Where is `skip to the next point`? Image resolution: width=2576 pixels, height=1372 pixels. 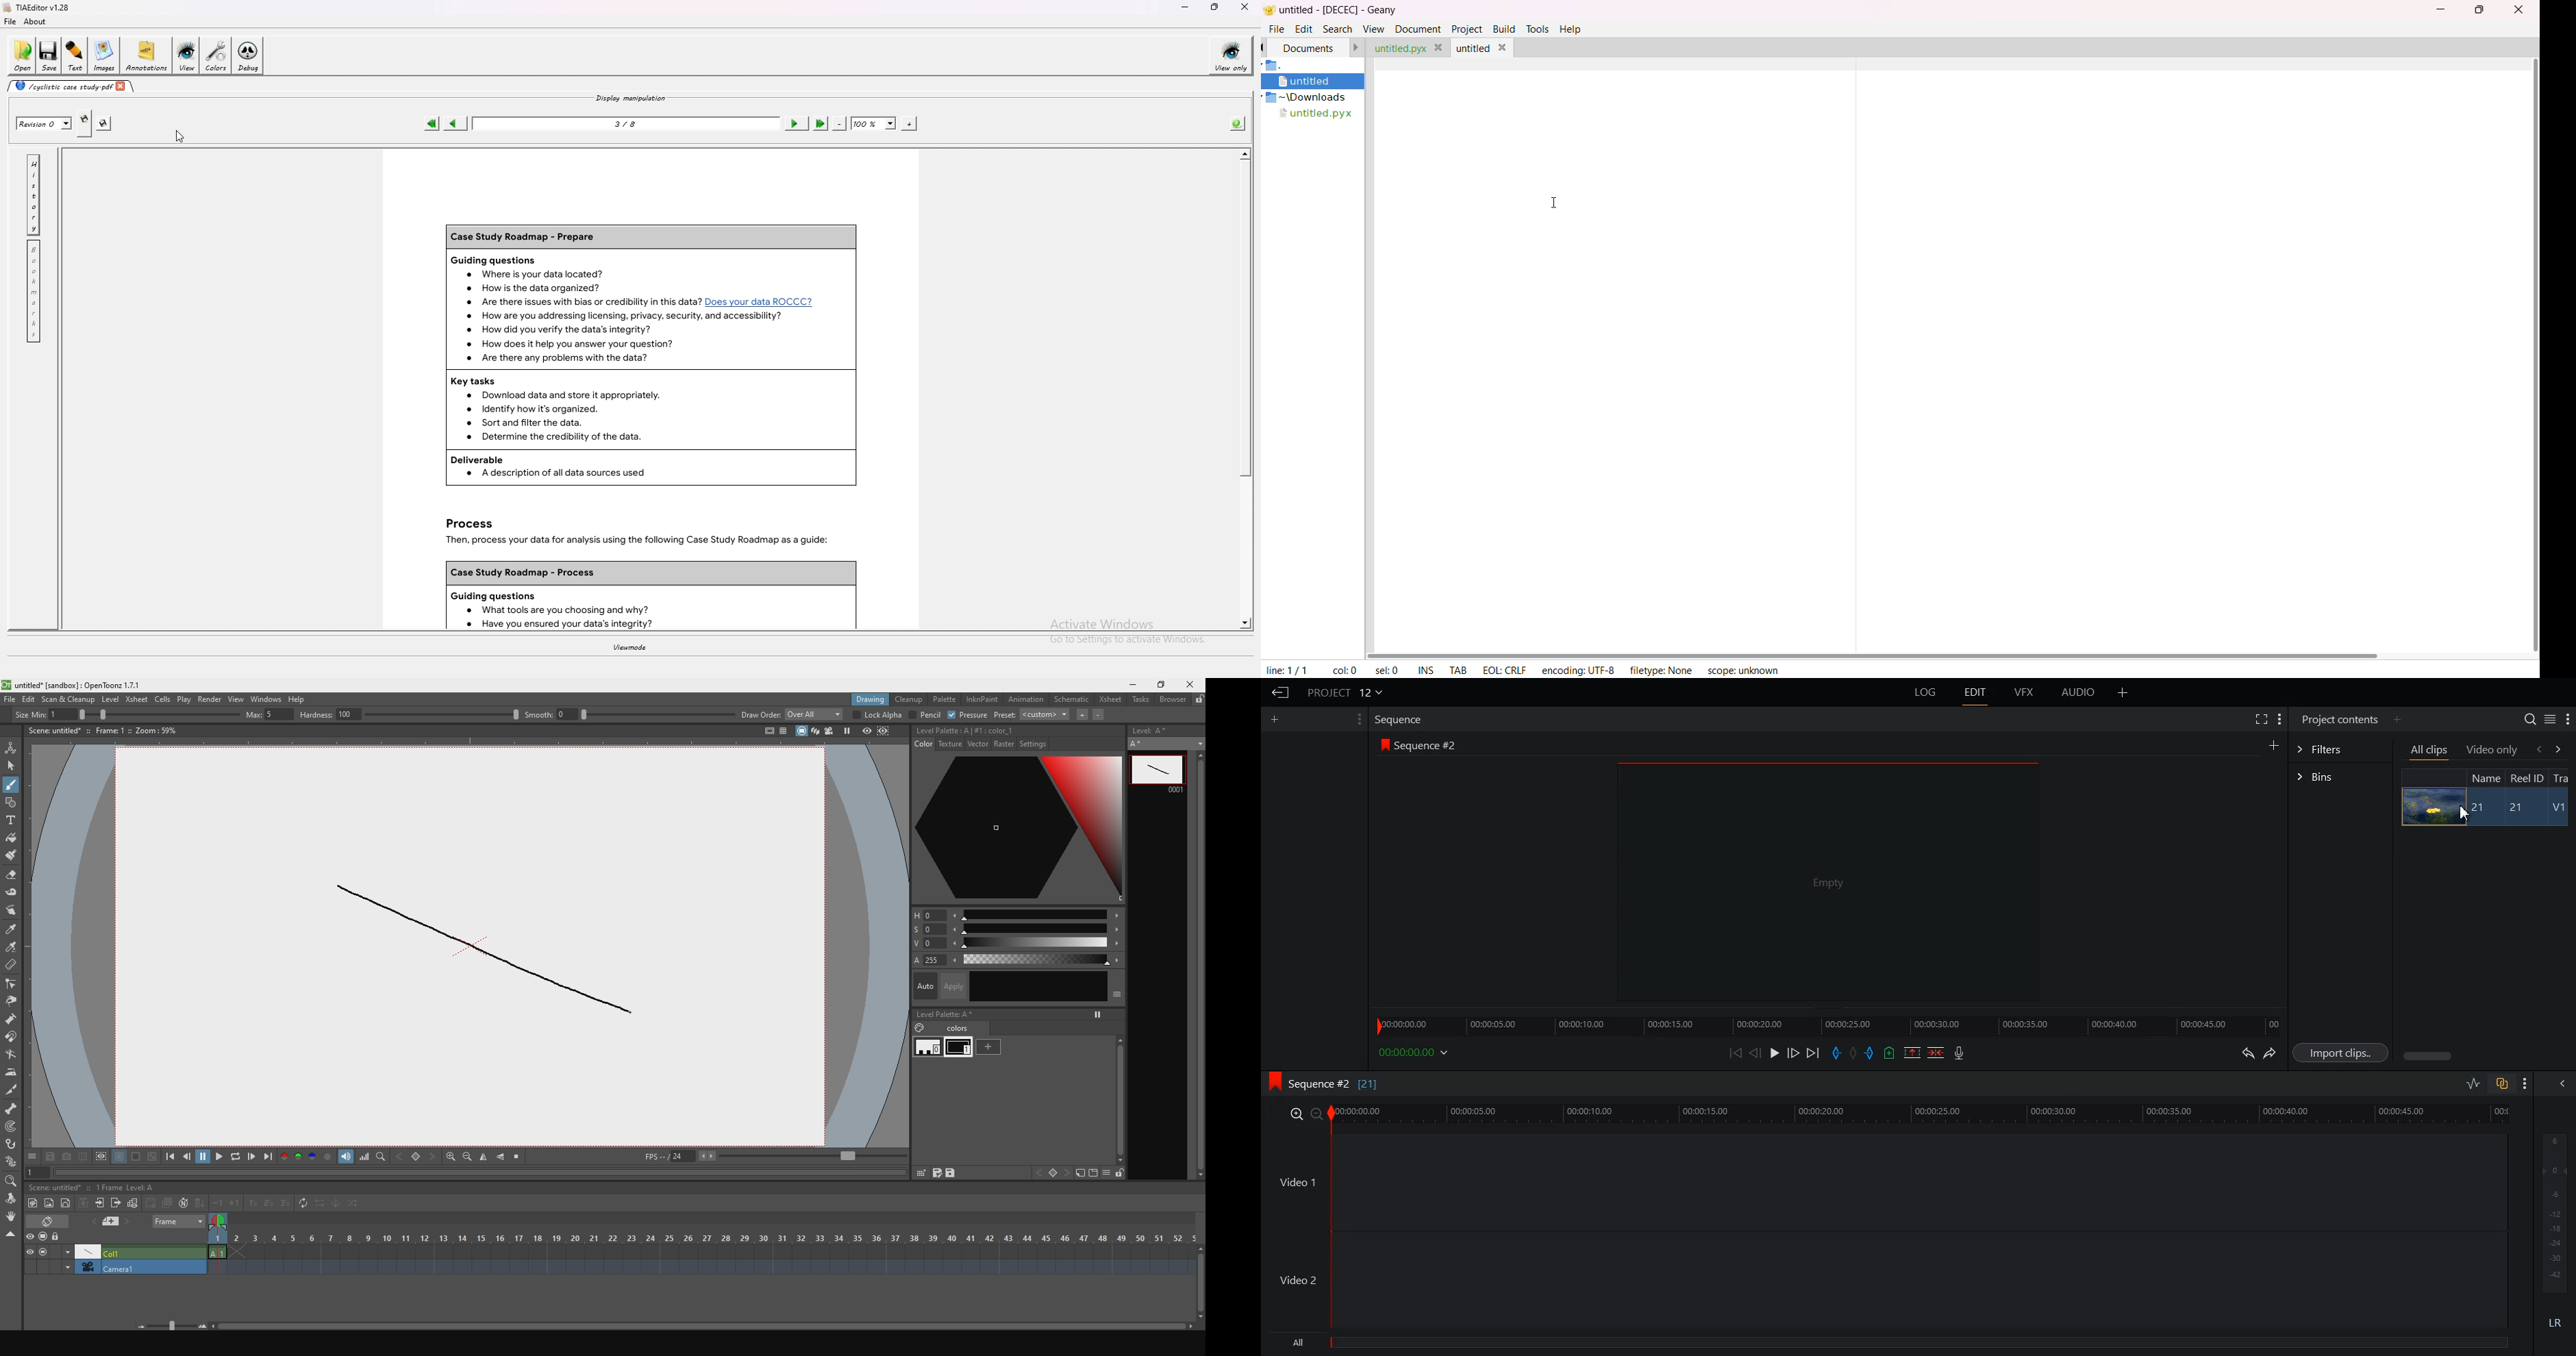 skip to the next point is located at coordinates (270, 1158).